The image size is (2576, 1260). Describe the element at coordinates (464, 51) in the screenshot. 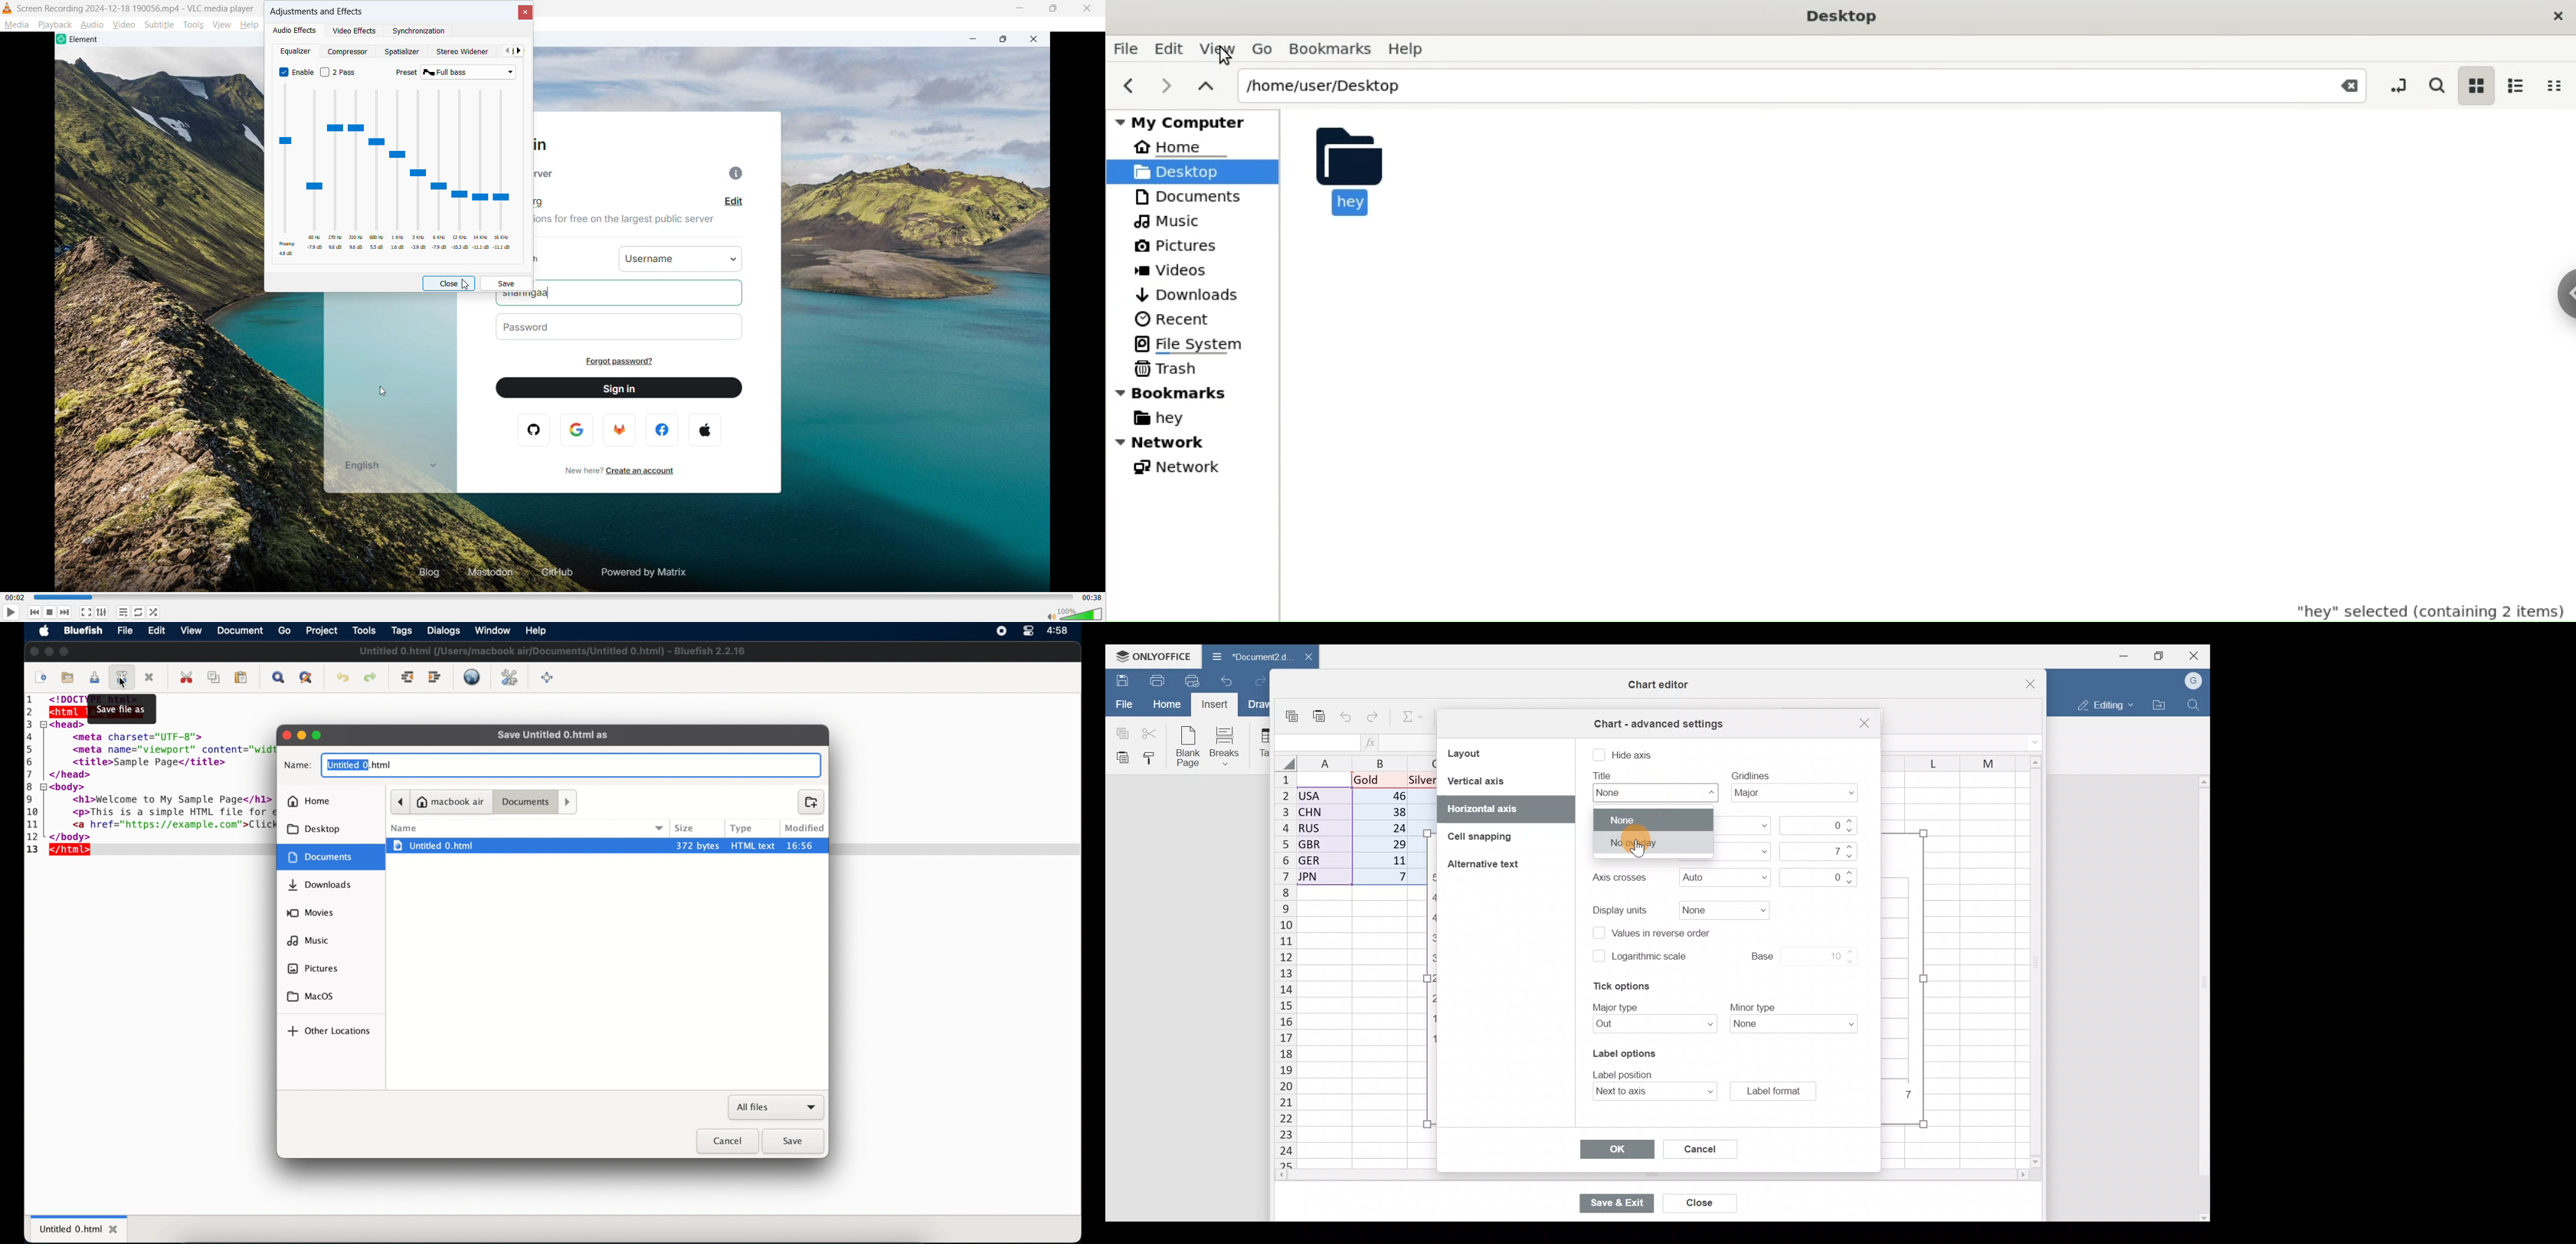

I see `Stereo widener ` at that location.